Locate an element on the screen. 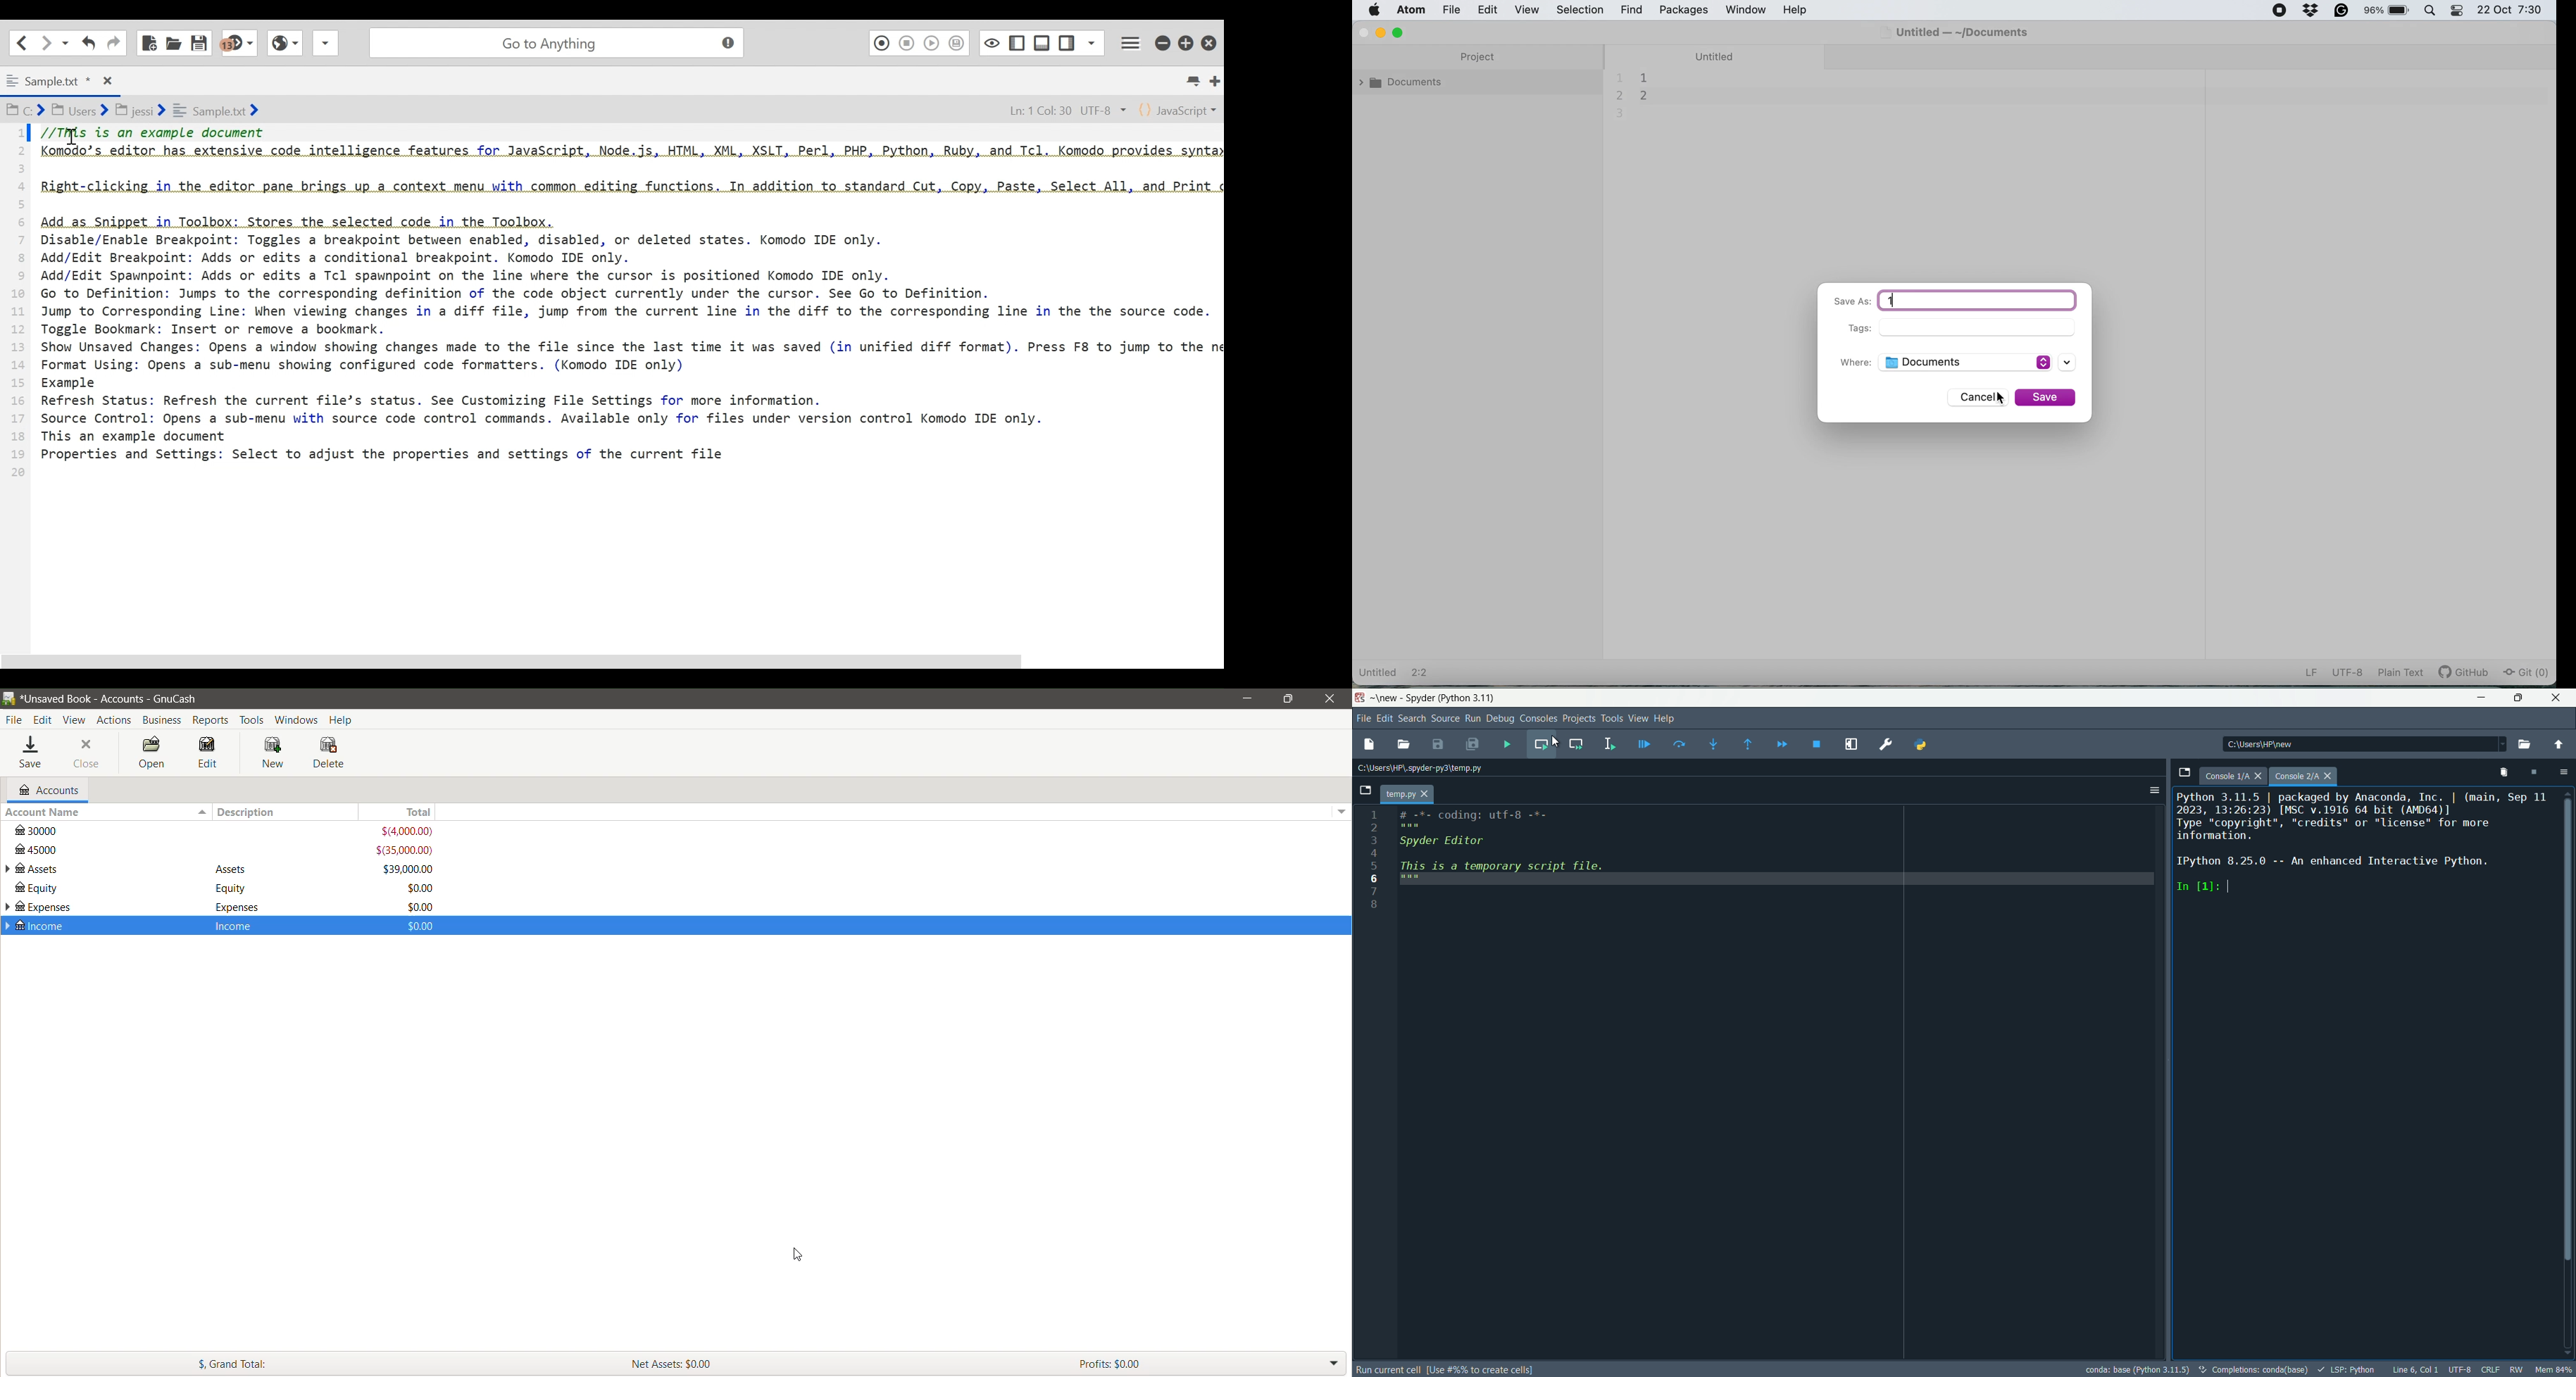 This screenshot has width=2576, height=1400. Open is located at coordinates (150, 753).